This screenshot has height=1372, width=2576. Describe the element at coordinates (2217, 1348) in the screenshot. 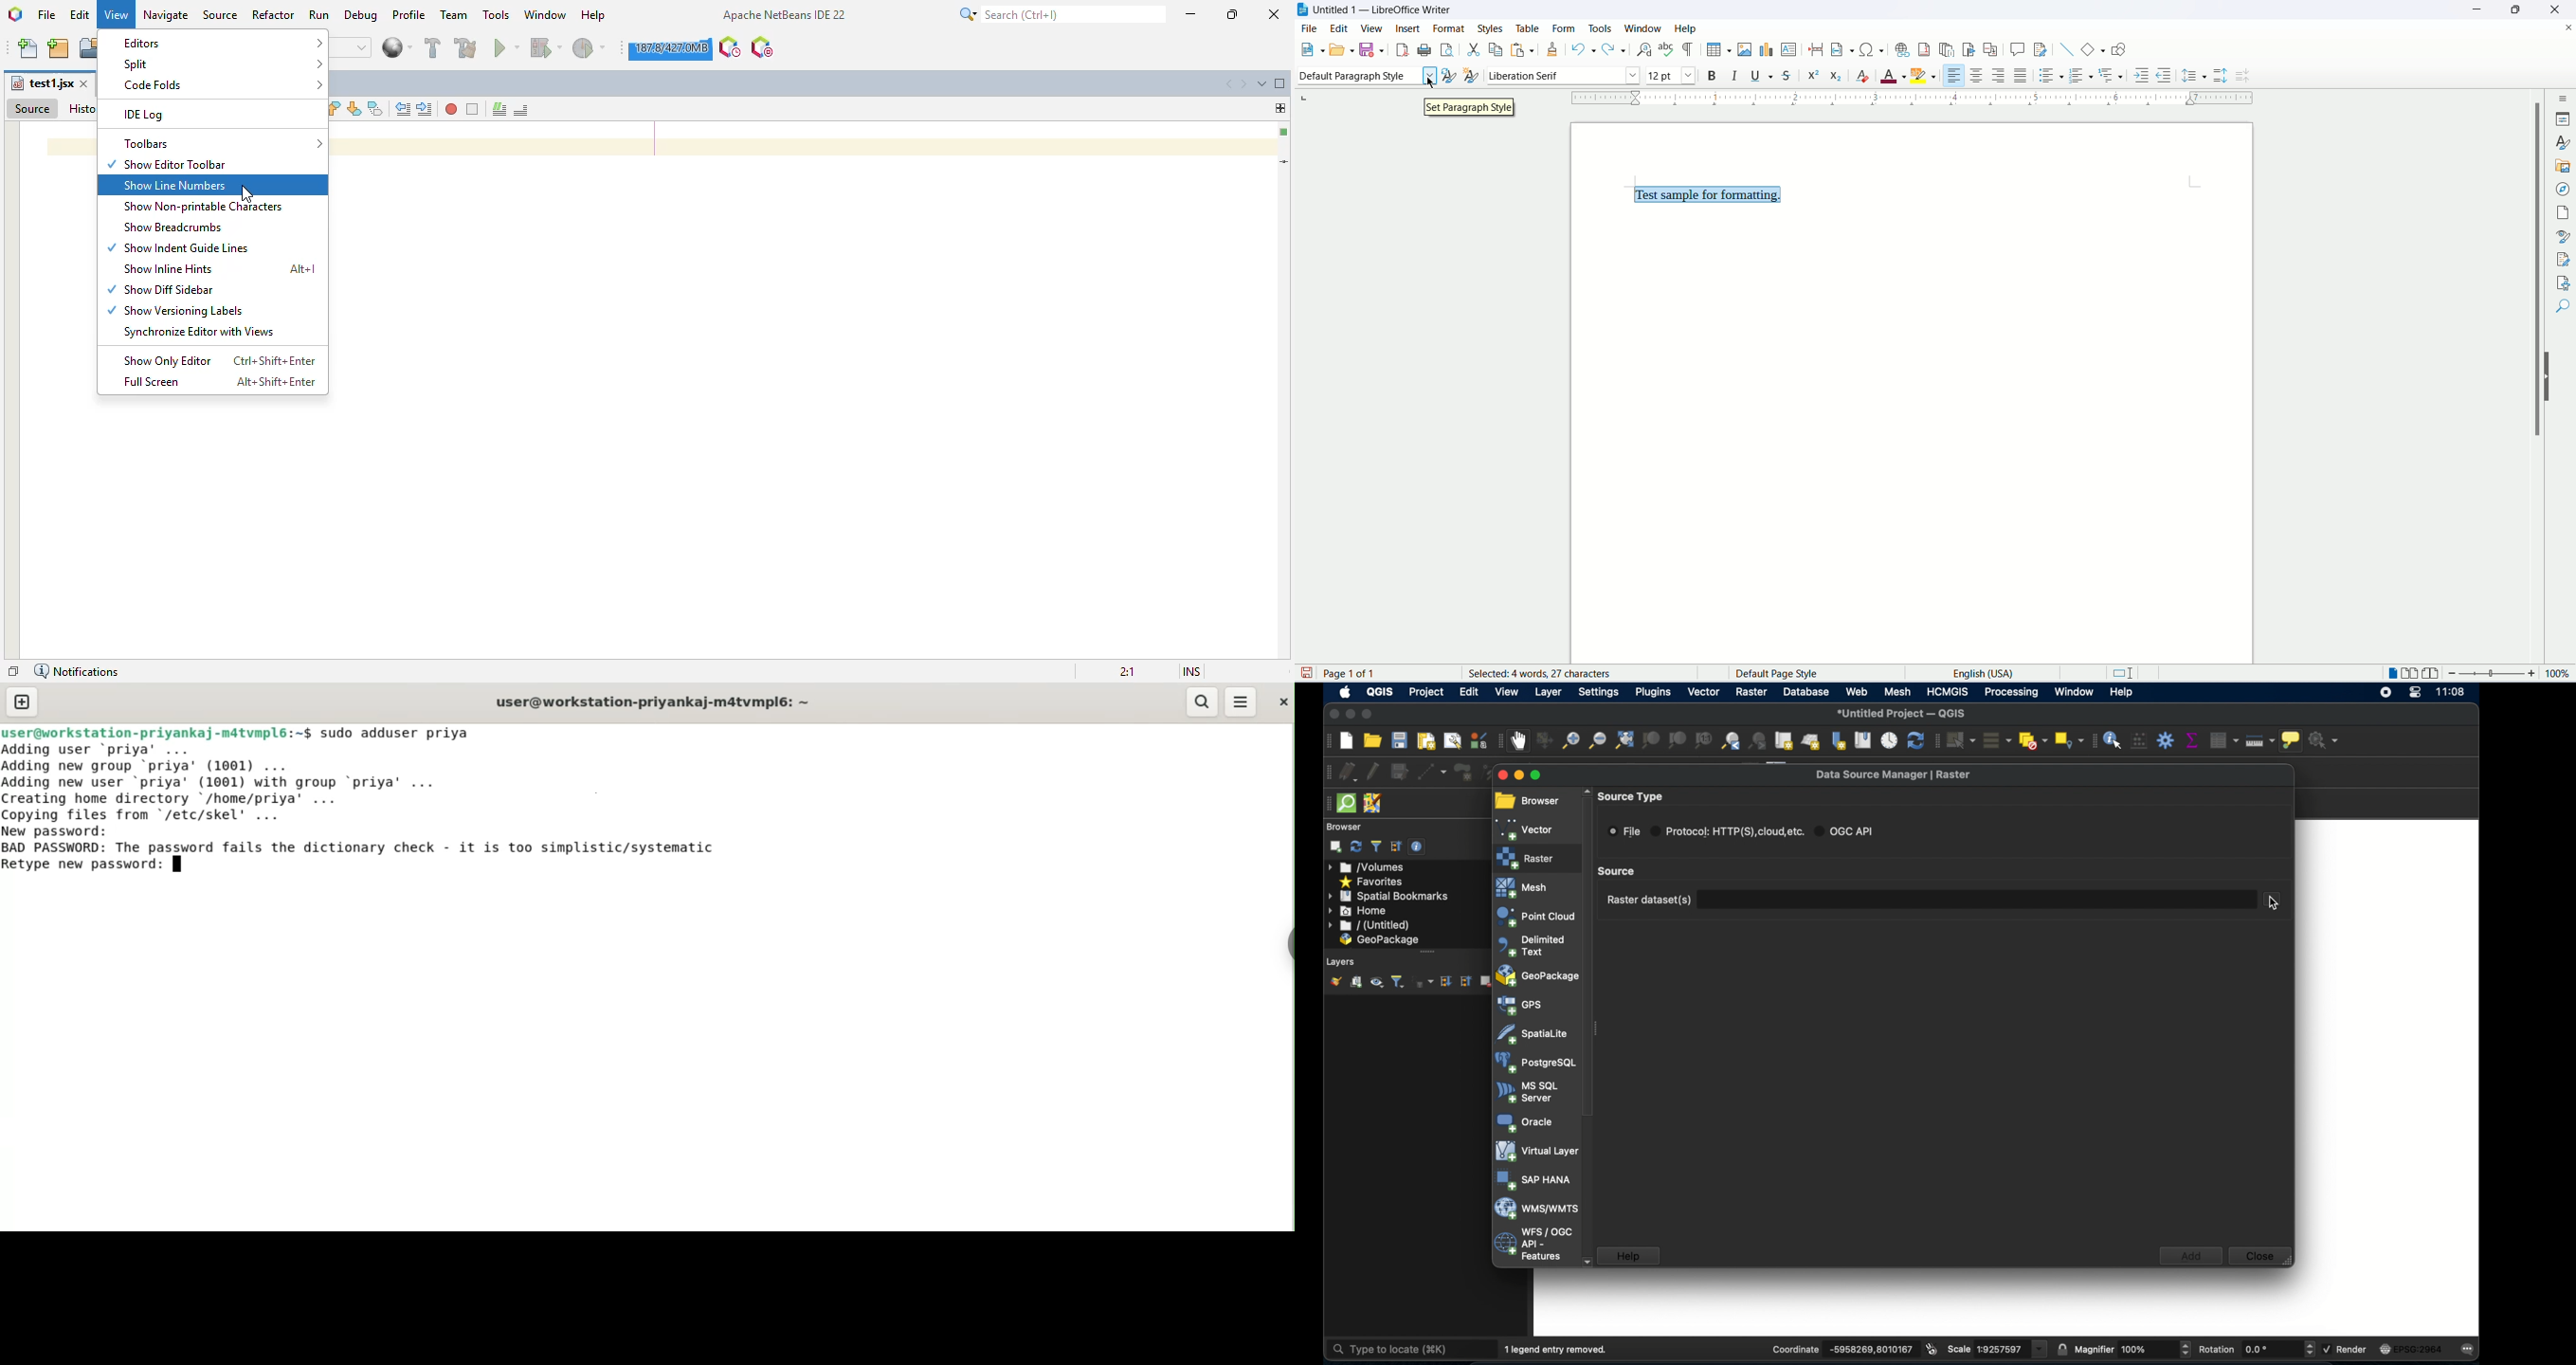

I see `rotations` at that location.